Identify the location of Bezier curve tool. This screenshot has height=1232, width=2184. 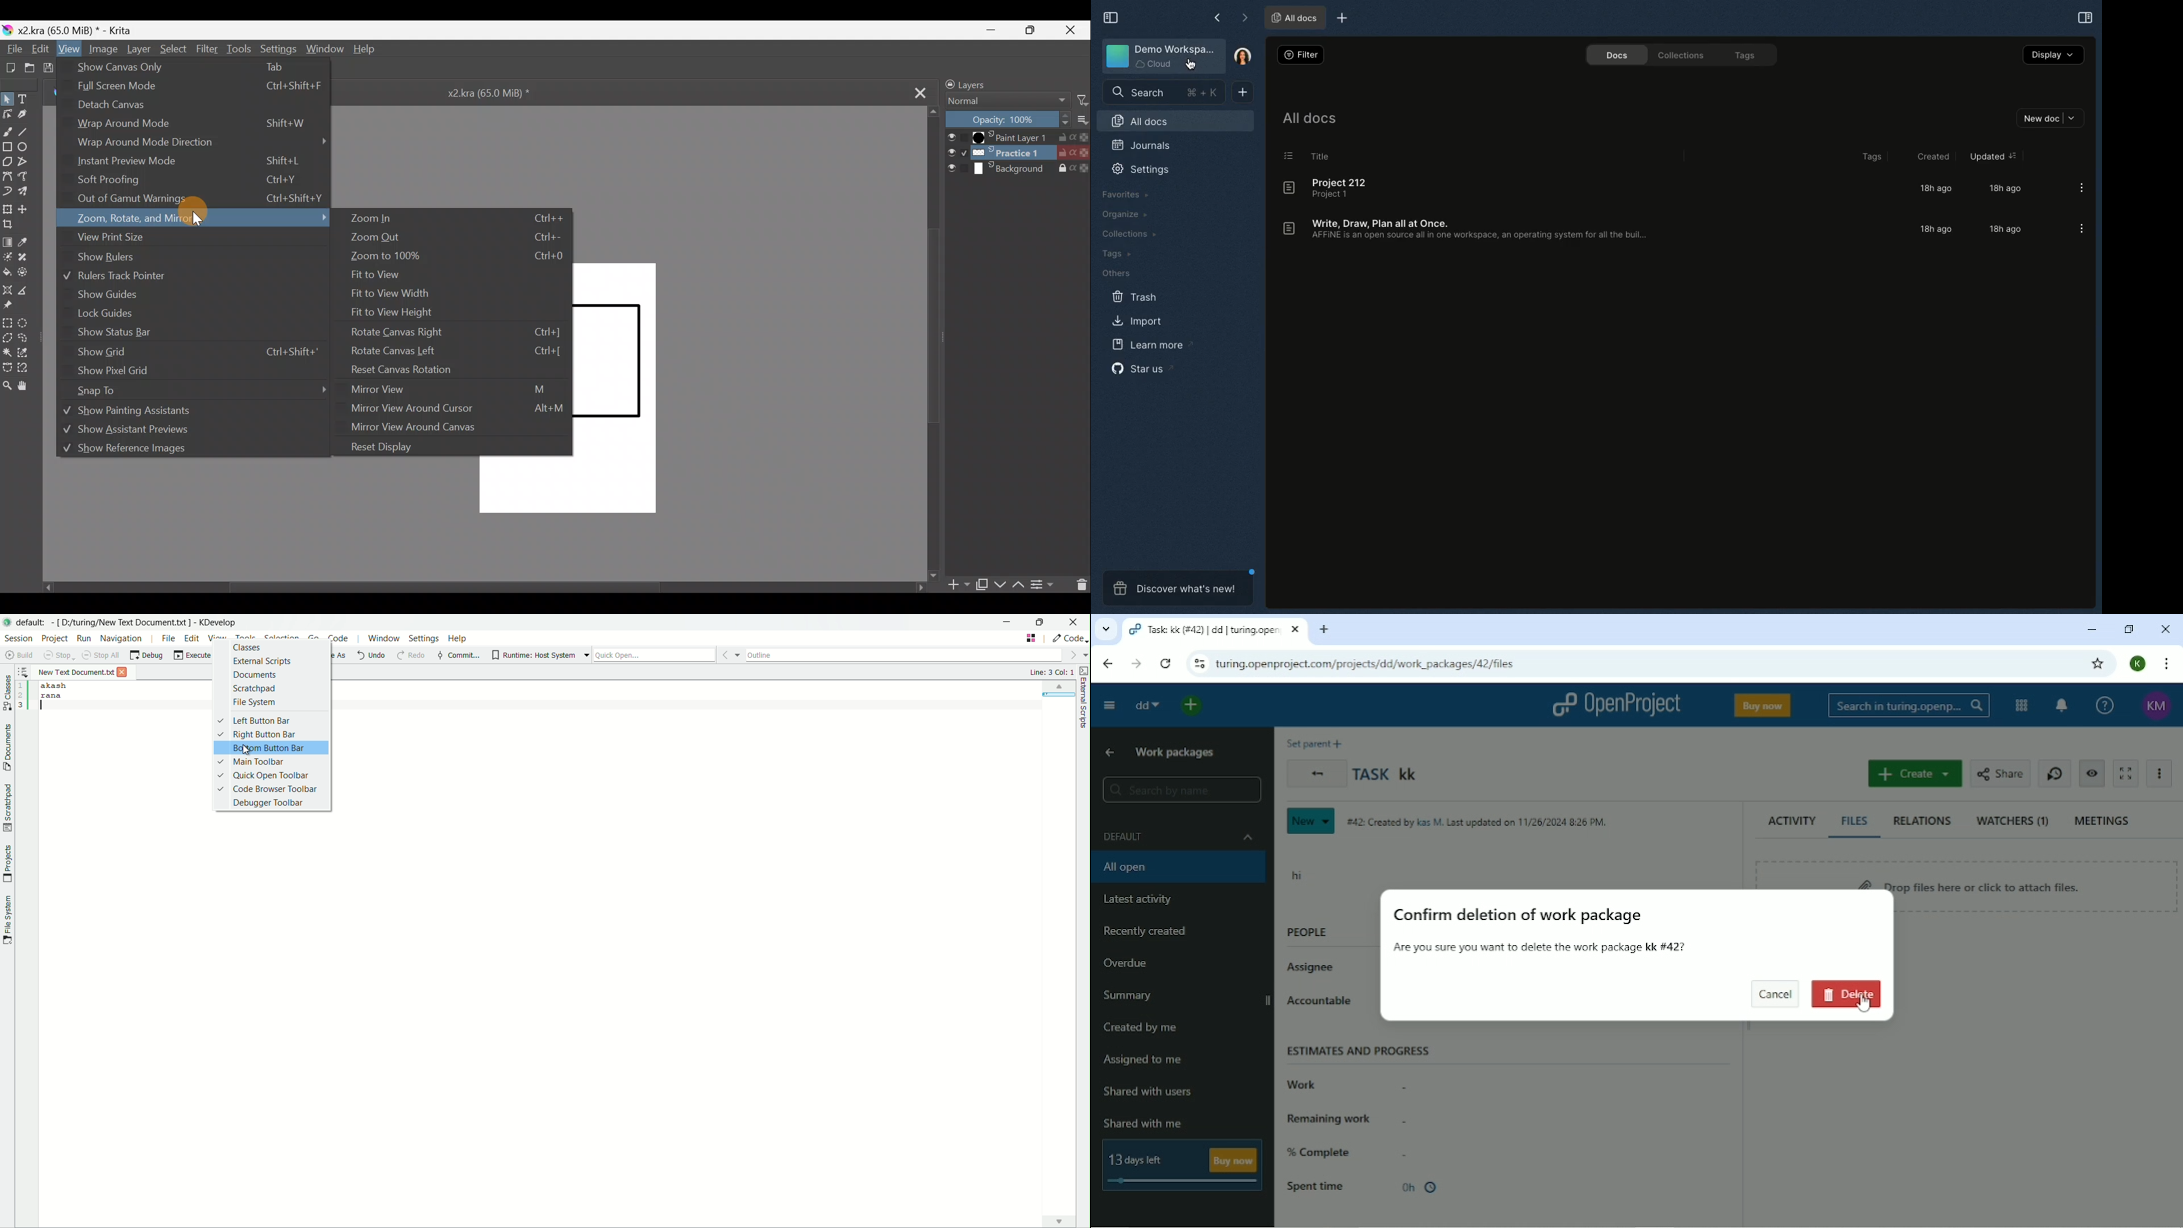
(7, 175).